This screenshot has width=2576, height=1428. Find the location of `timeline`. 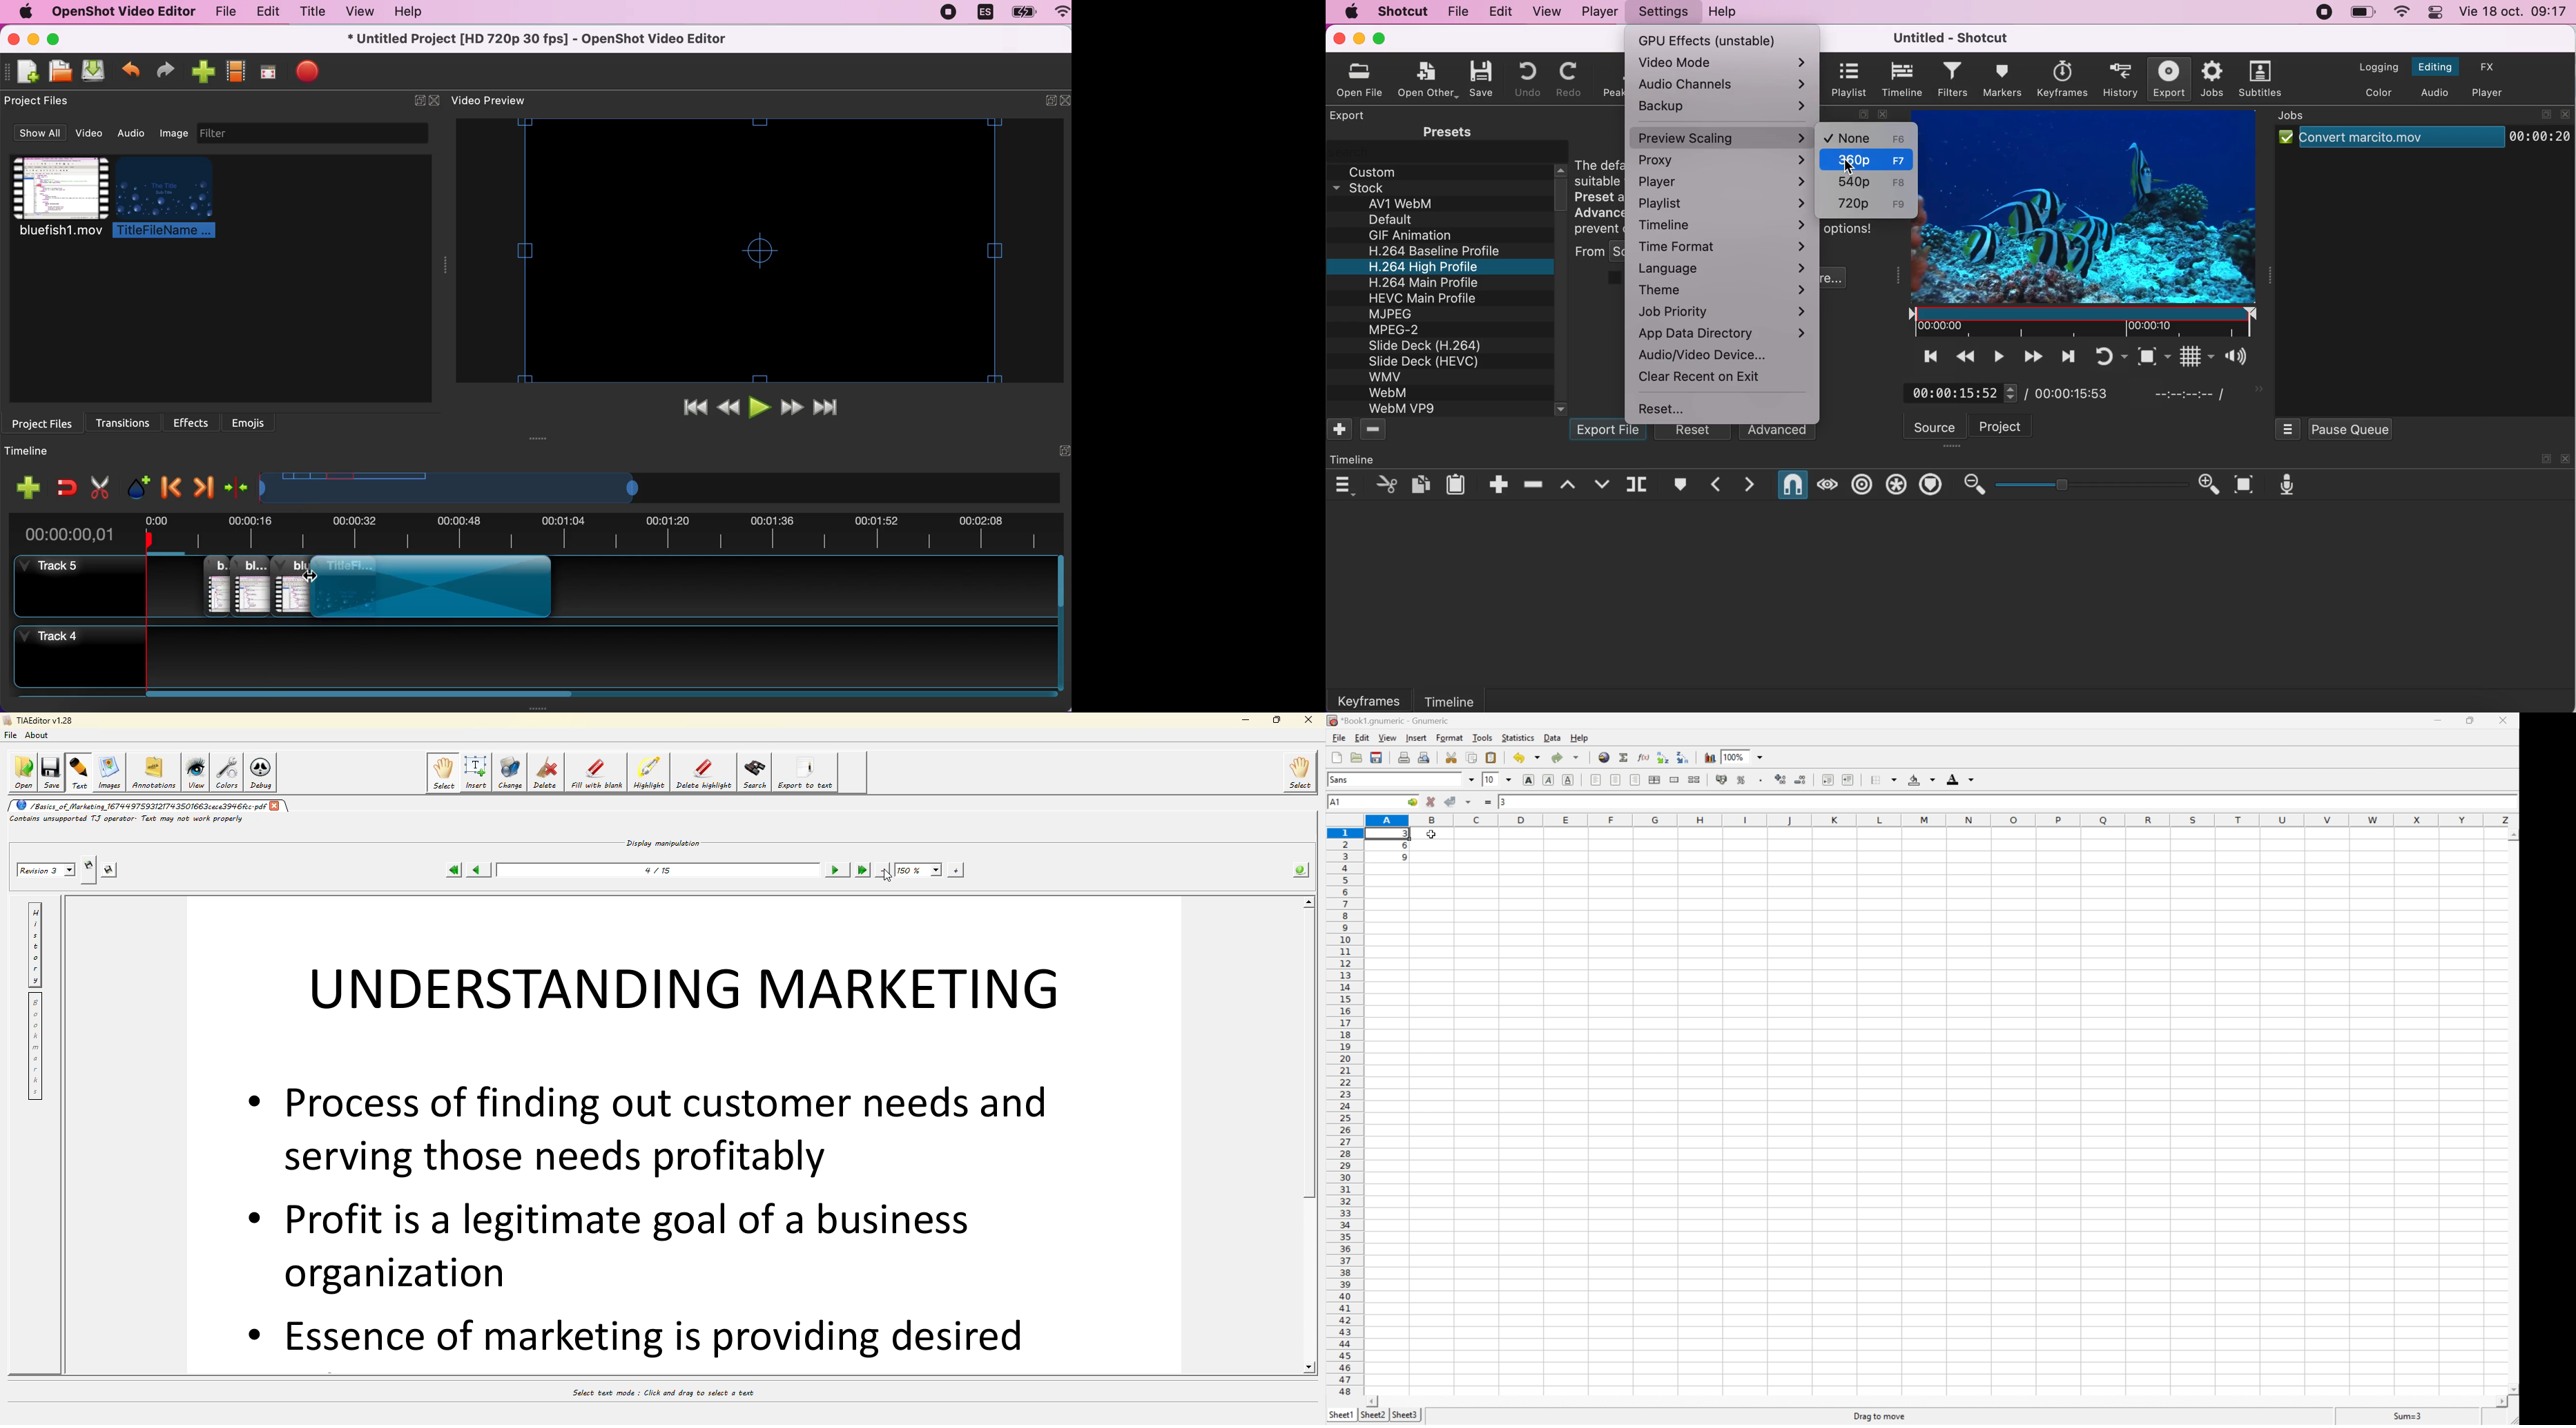

timeline is located at coordinates (1472, 697).